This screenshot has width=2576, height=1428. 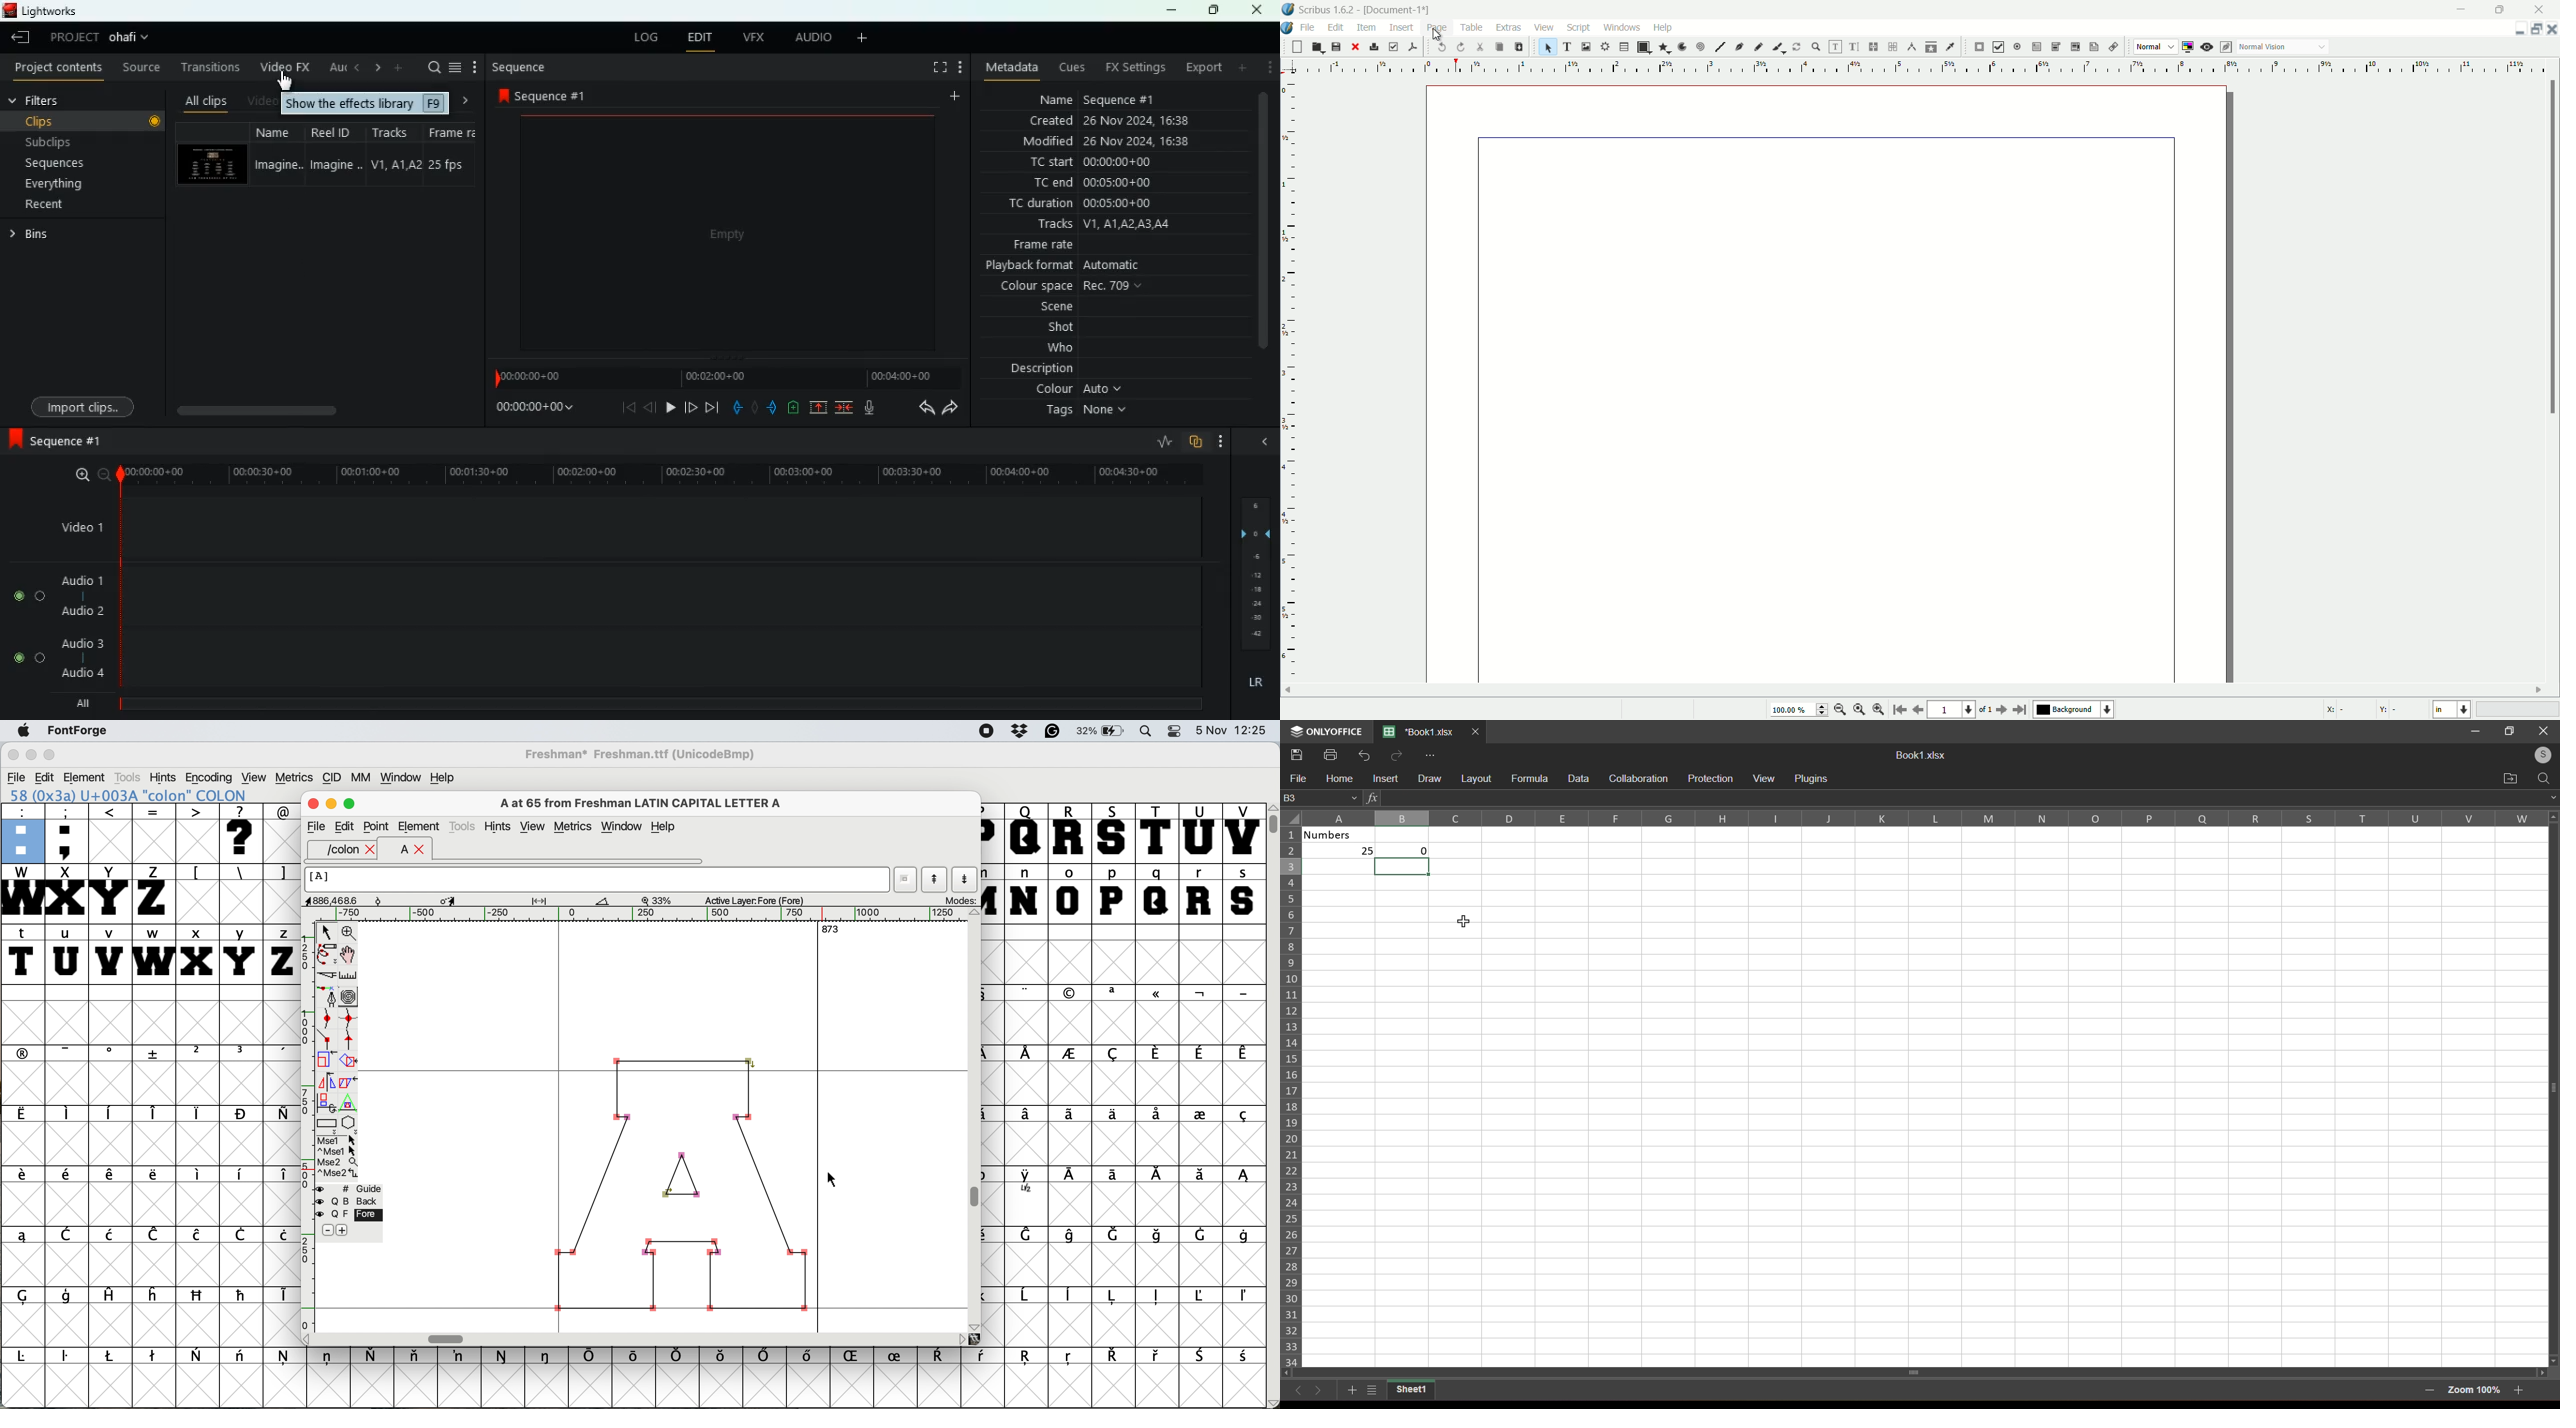 I want to click on >, so click(x=198, y=833).